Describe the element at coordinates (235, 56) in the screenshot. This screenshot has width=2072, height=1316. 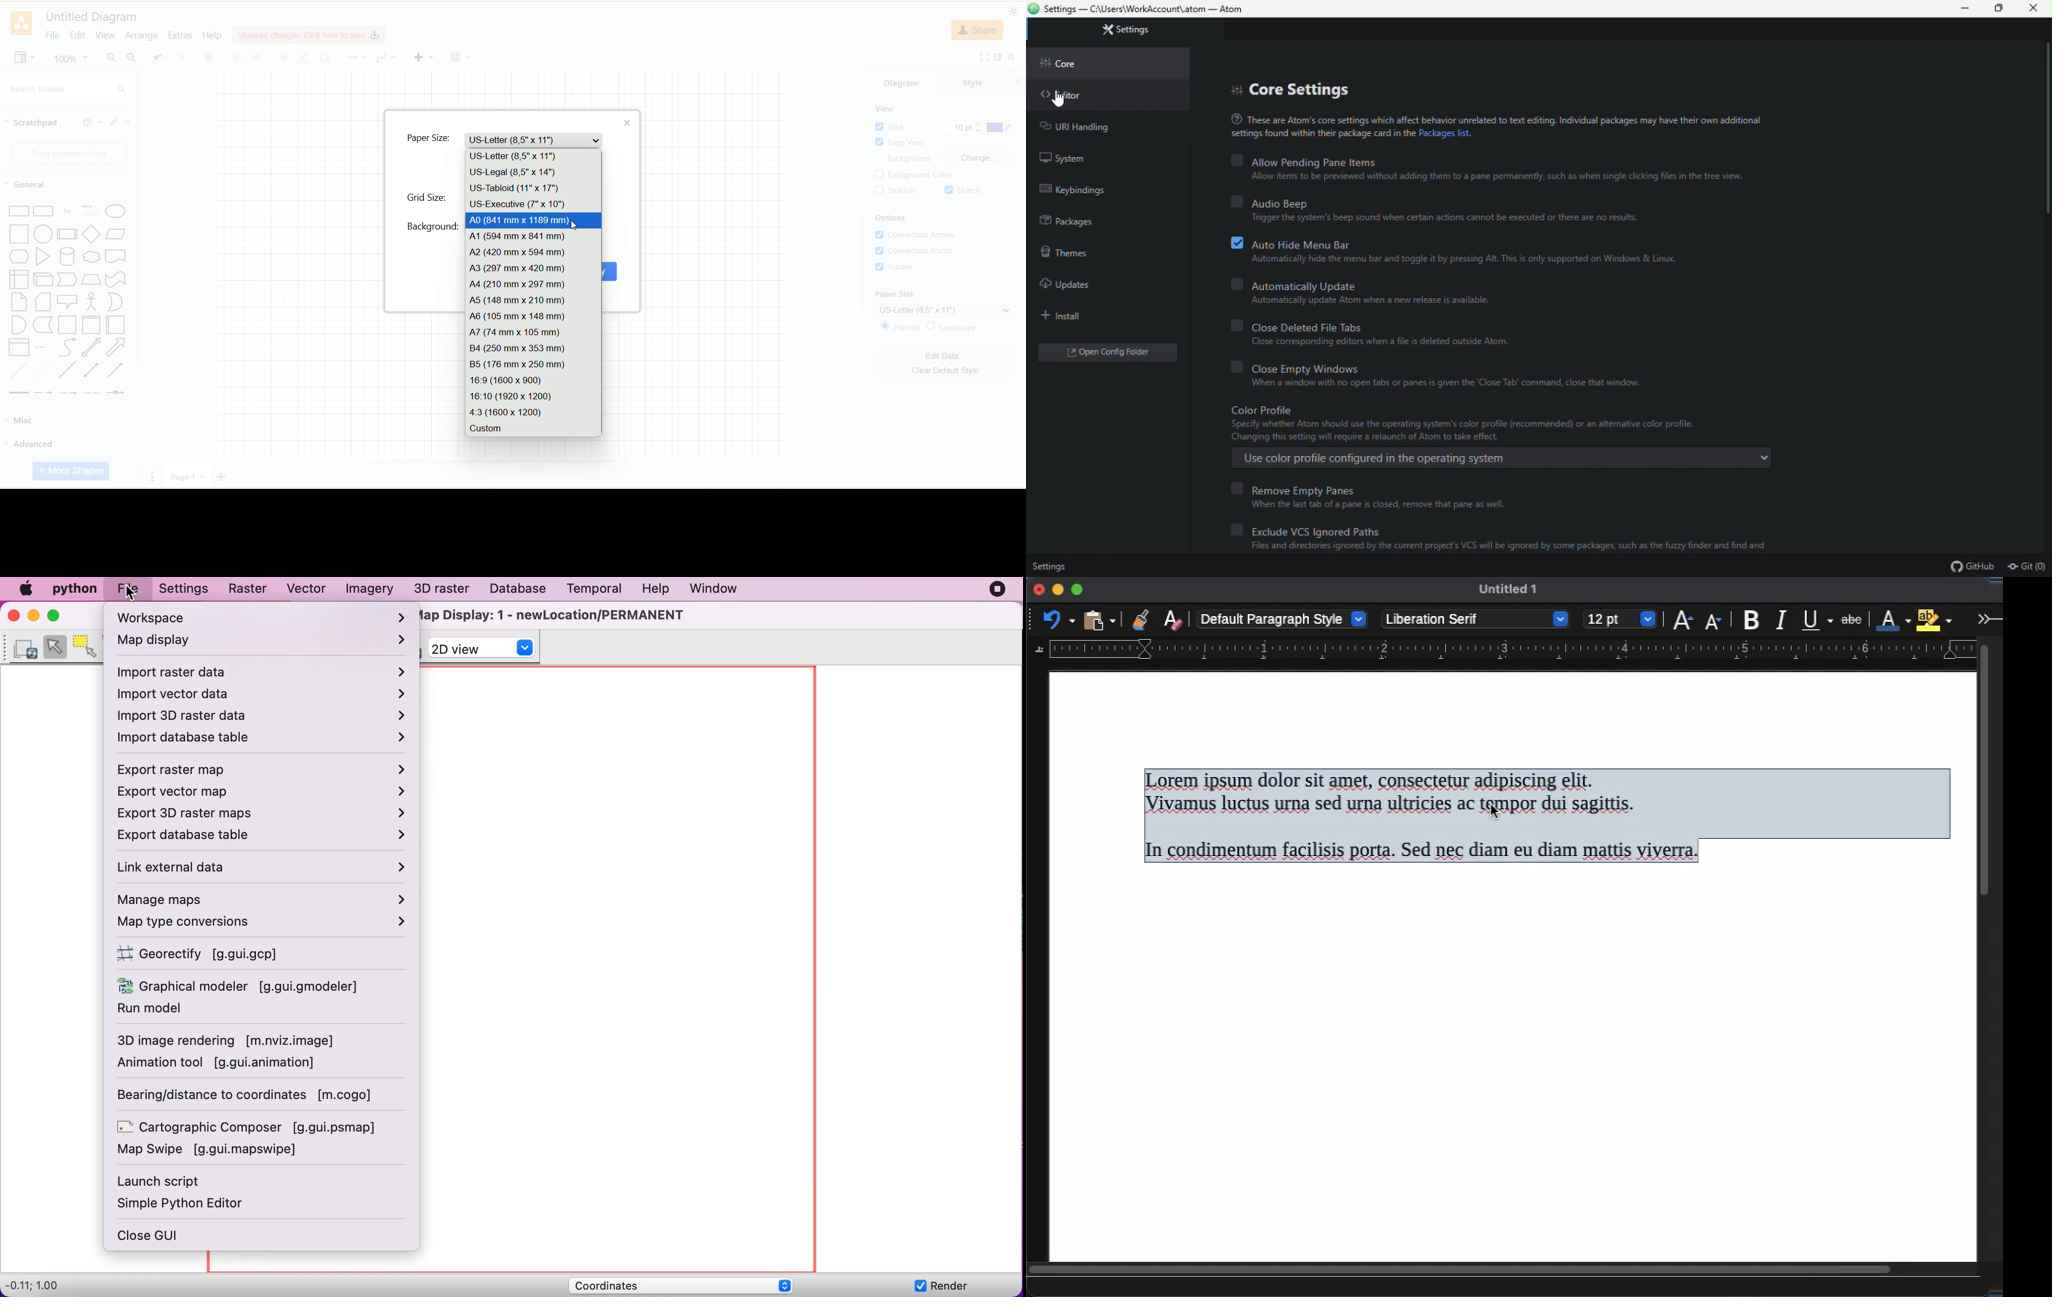
I see `to front` at that location.